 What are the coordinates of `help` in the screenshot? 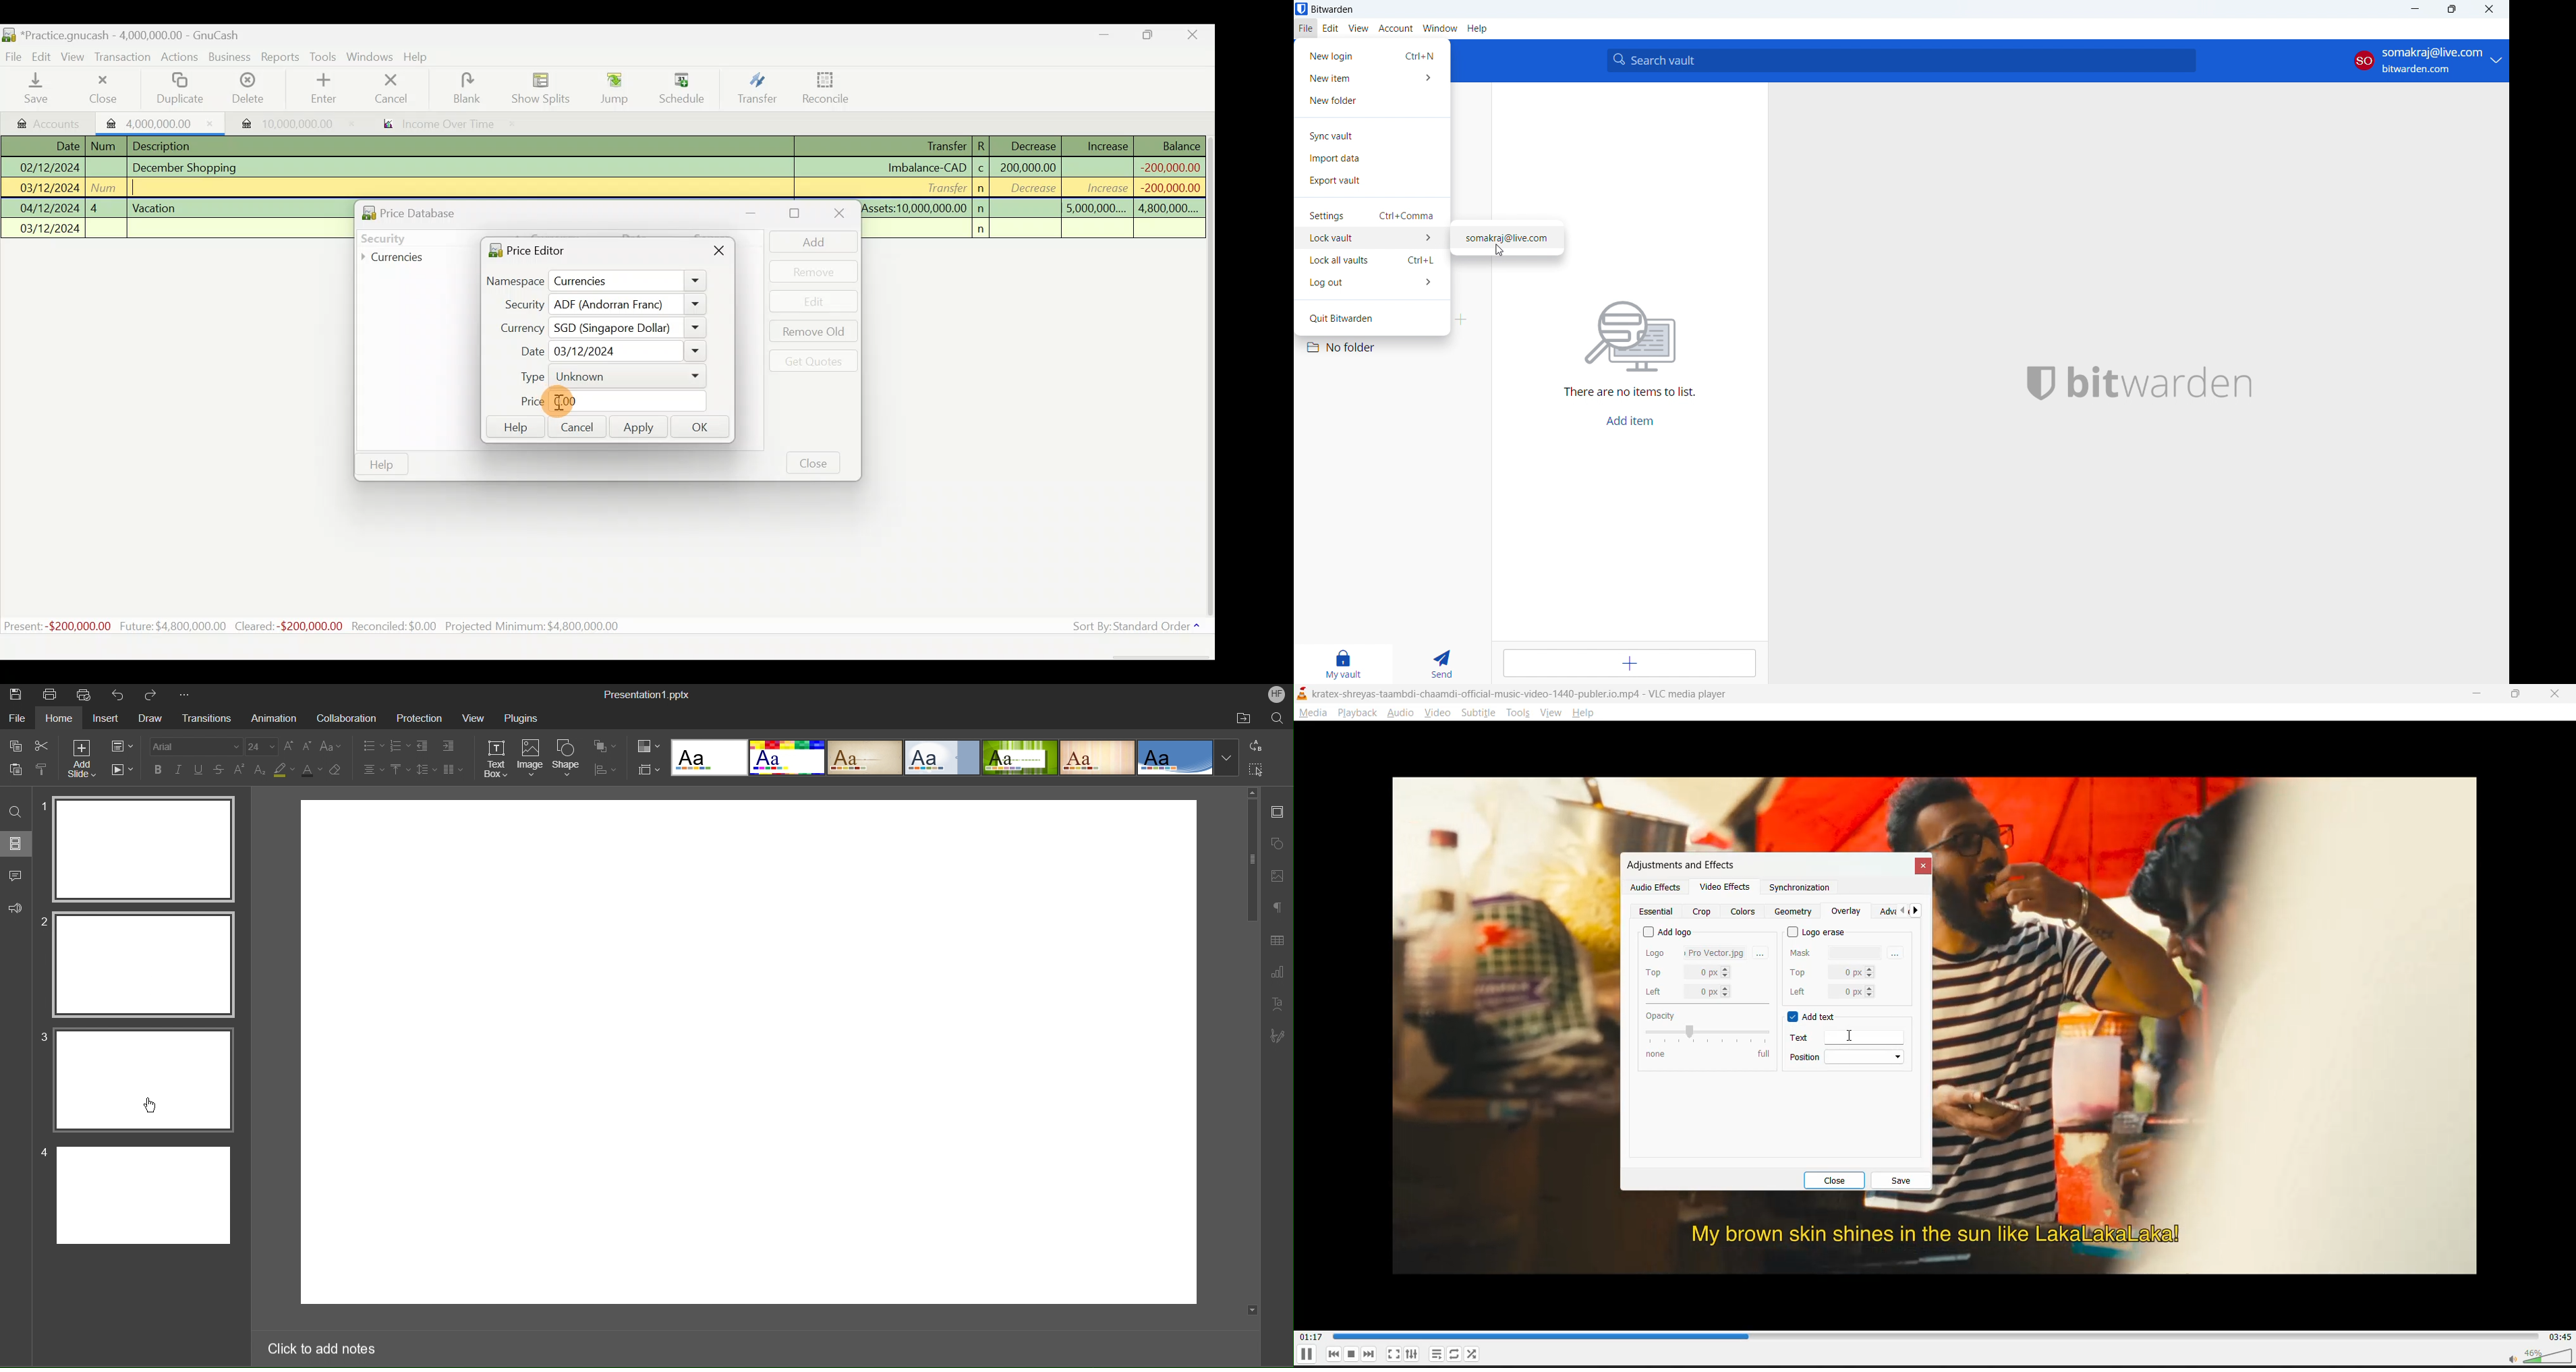 It's located at (1586, 713).